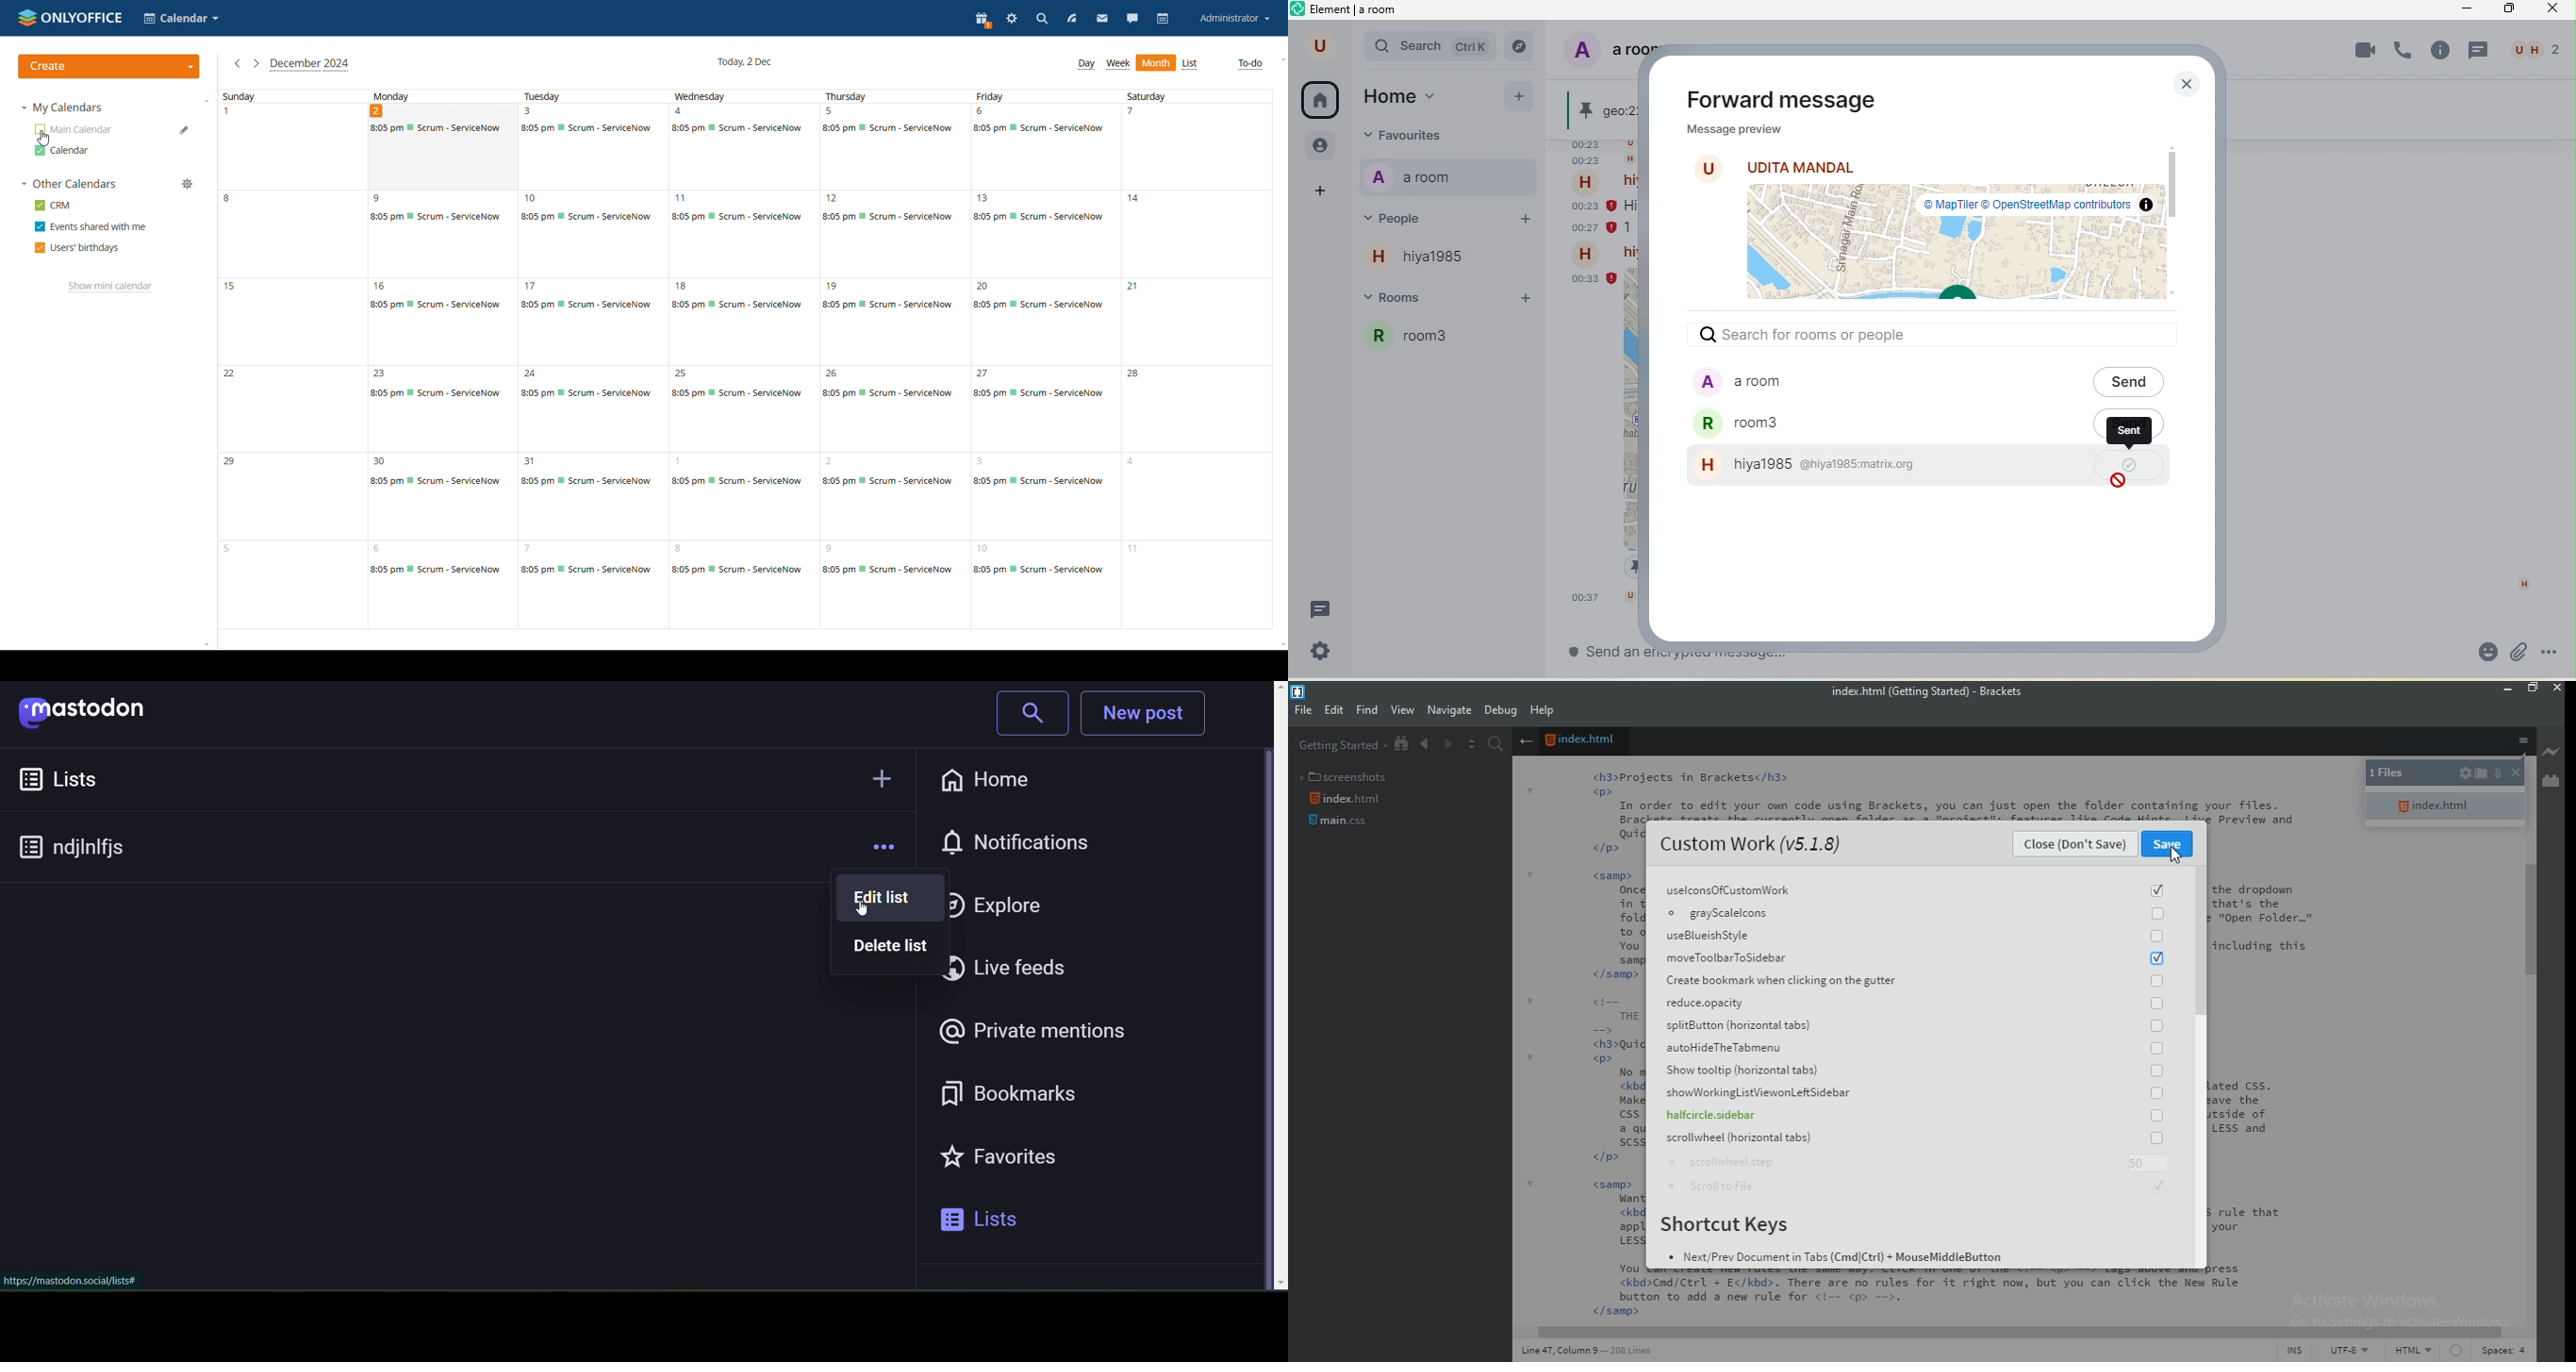 This screenshot has width=2576, height=1372. I want to click on add , so click(1520, 98).